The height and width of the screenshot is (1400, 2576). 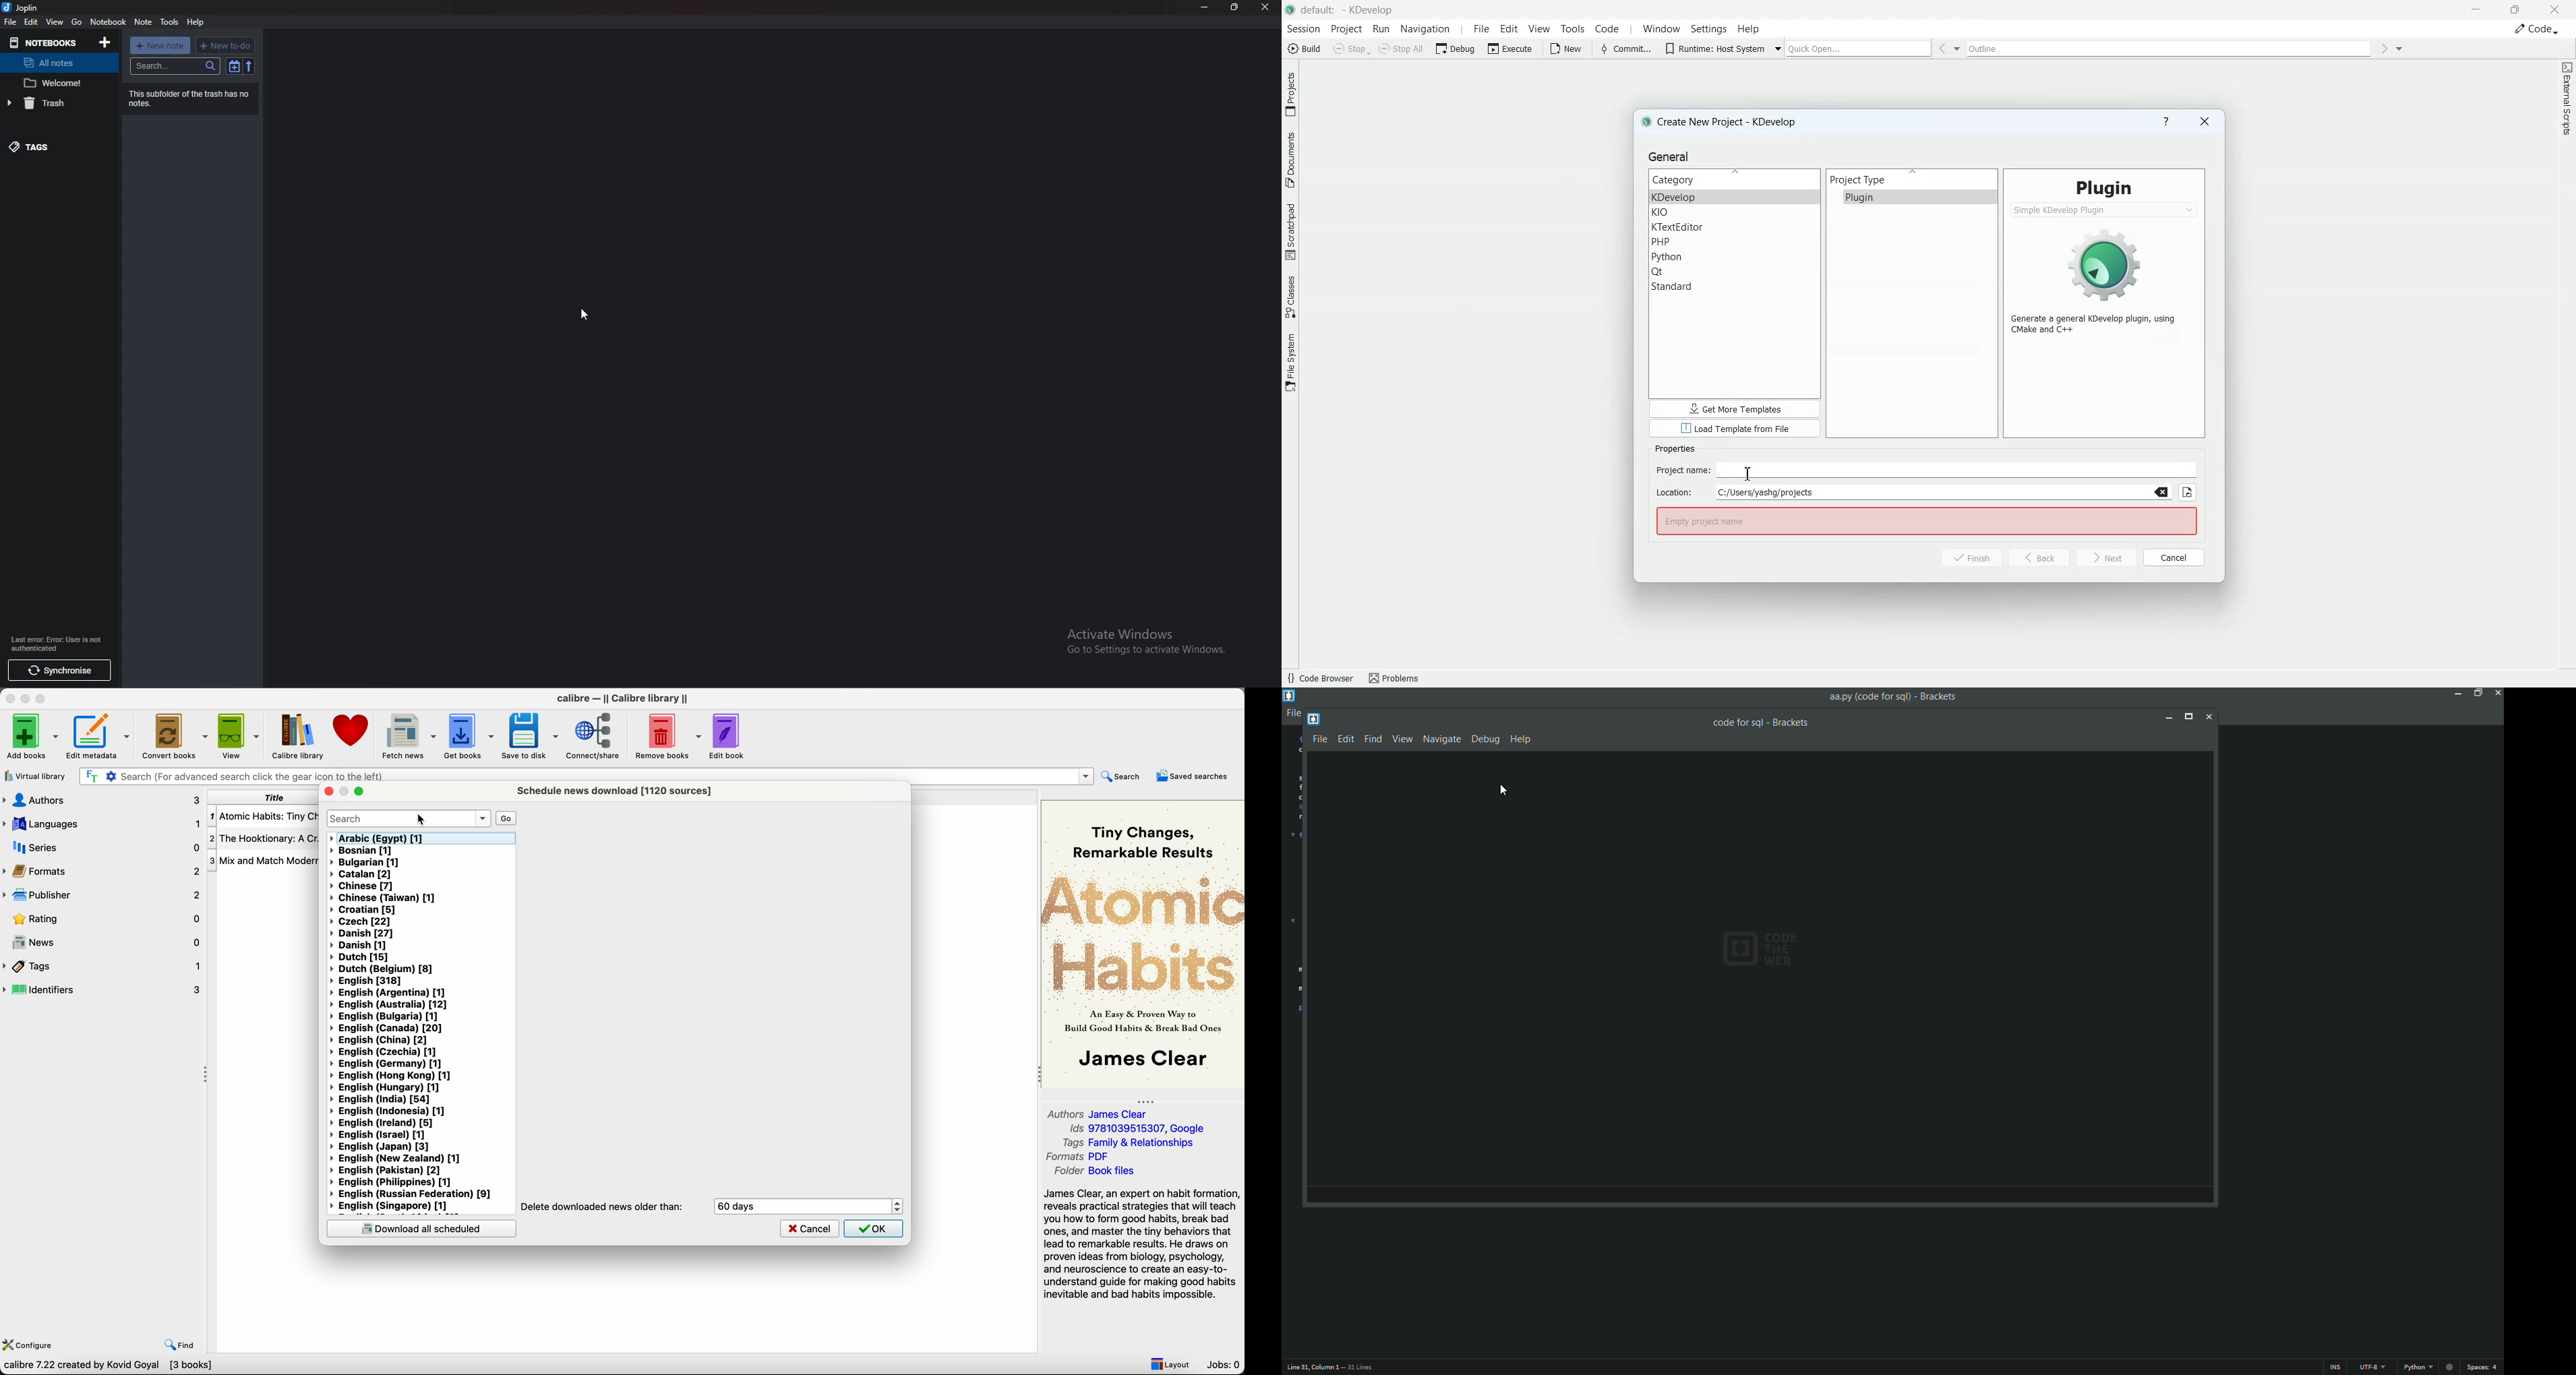 What do you see at coordinates (297, 736) in the screenshot?
I see `Calibre library` at bounding box center [297, 736].